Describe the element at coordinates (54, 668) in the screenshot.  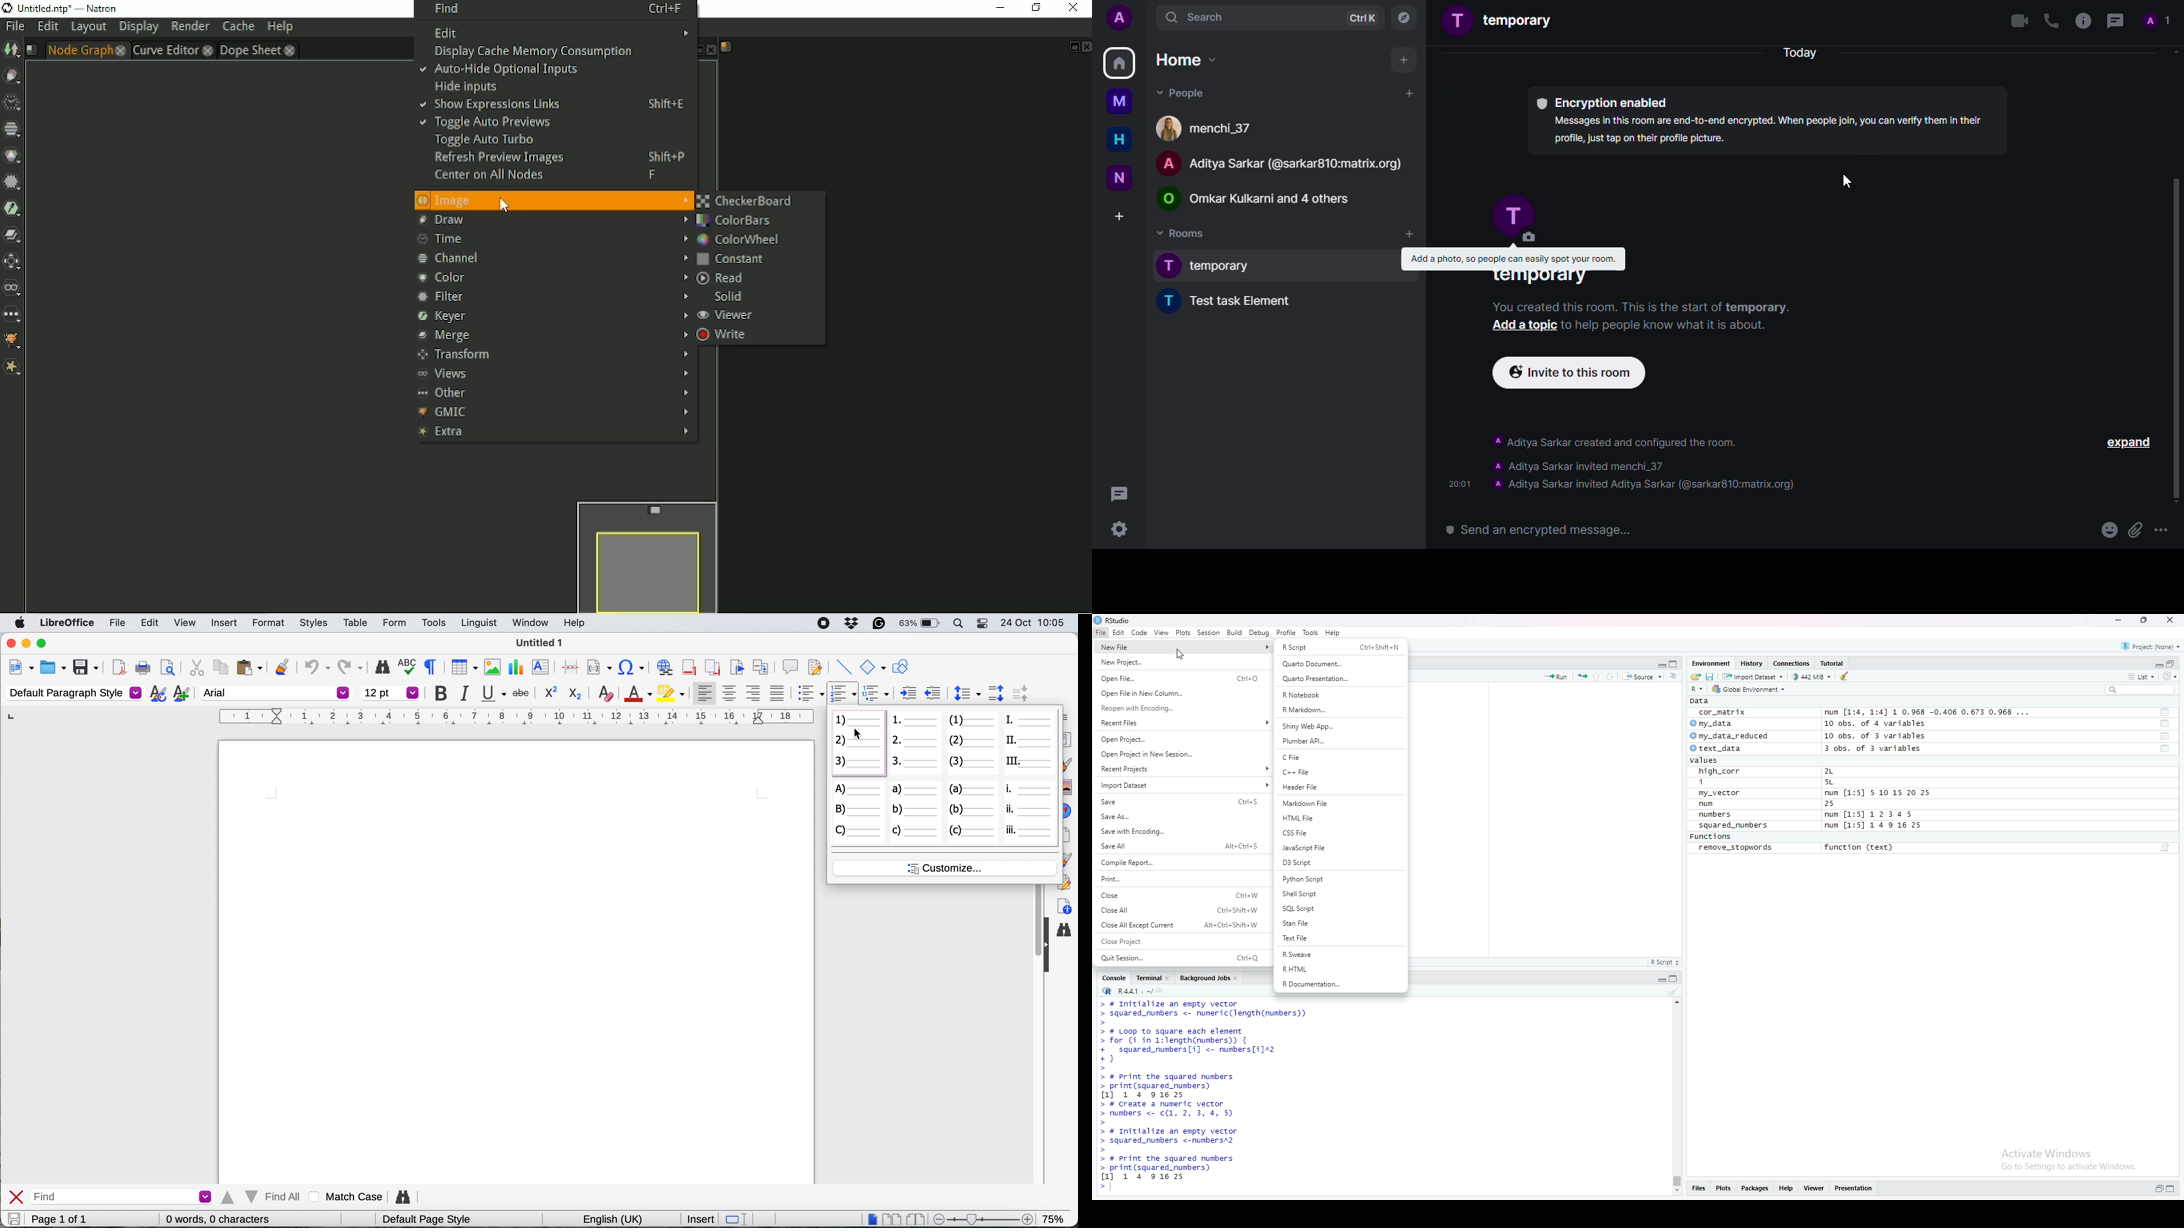
I see `open` at that location.